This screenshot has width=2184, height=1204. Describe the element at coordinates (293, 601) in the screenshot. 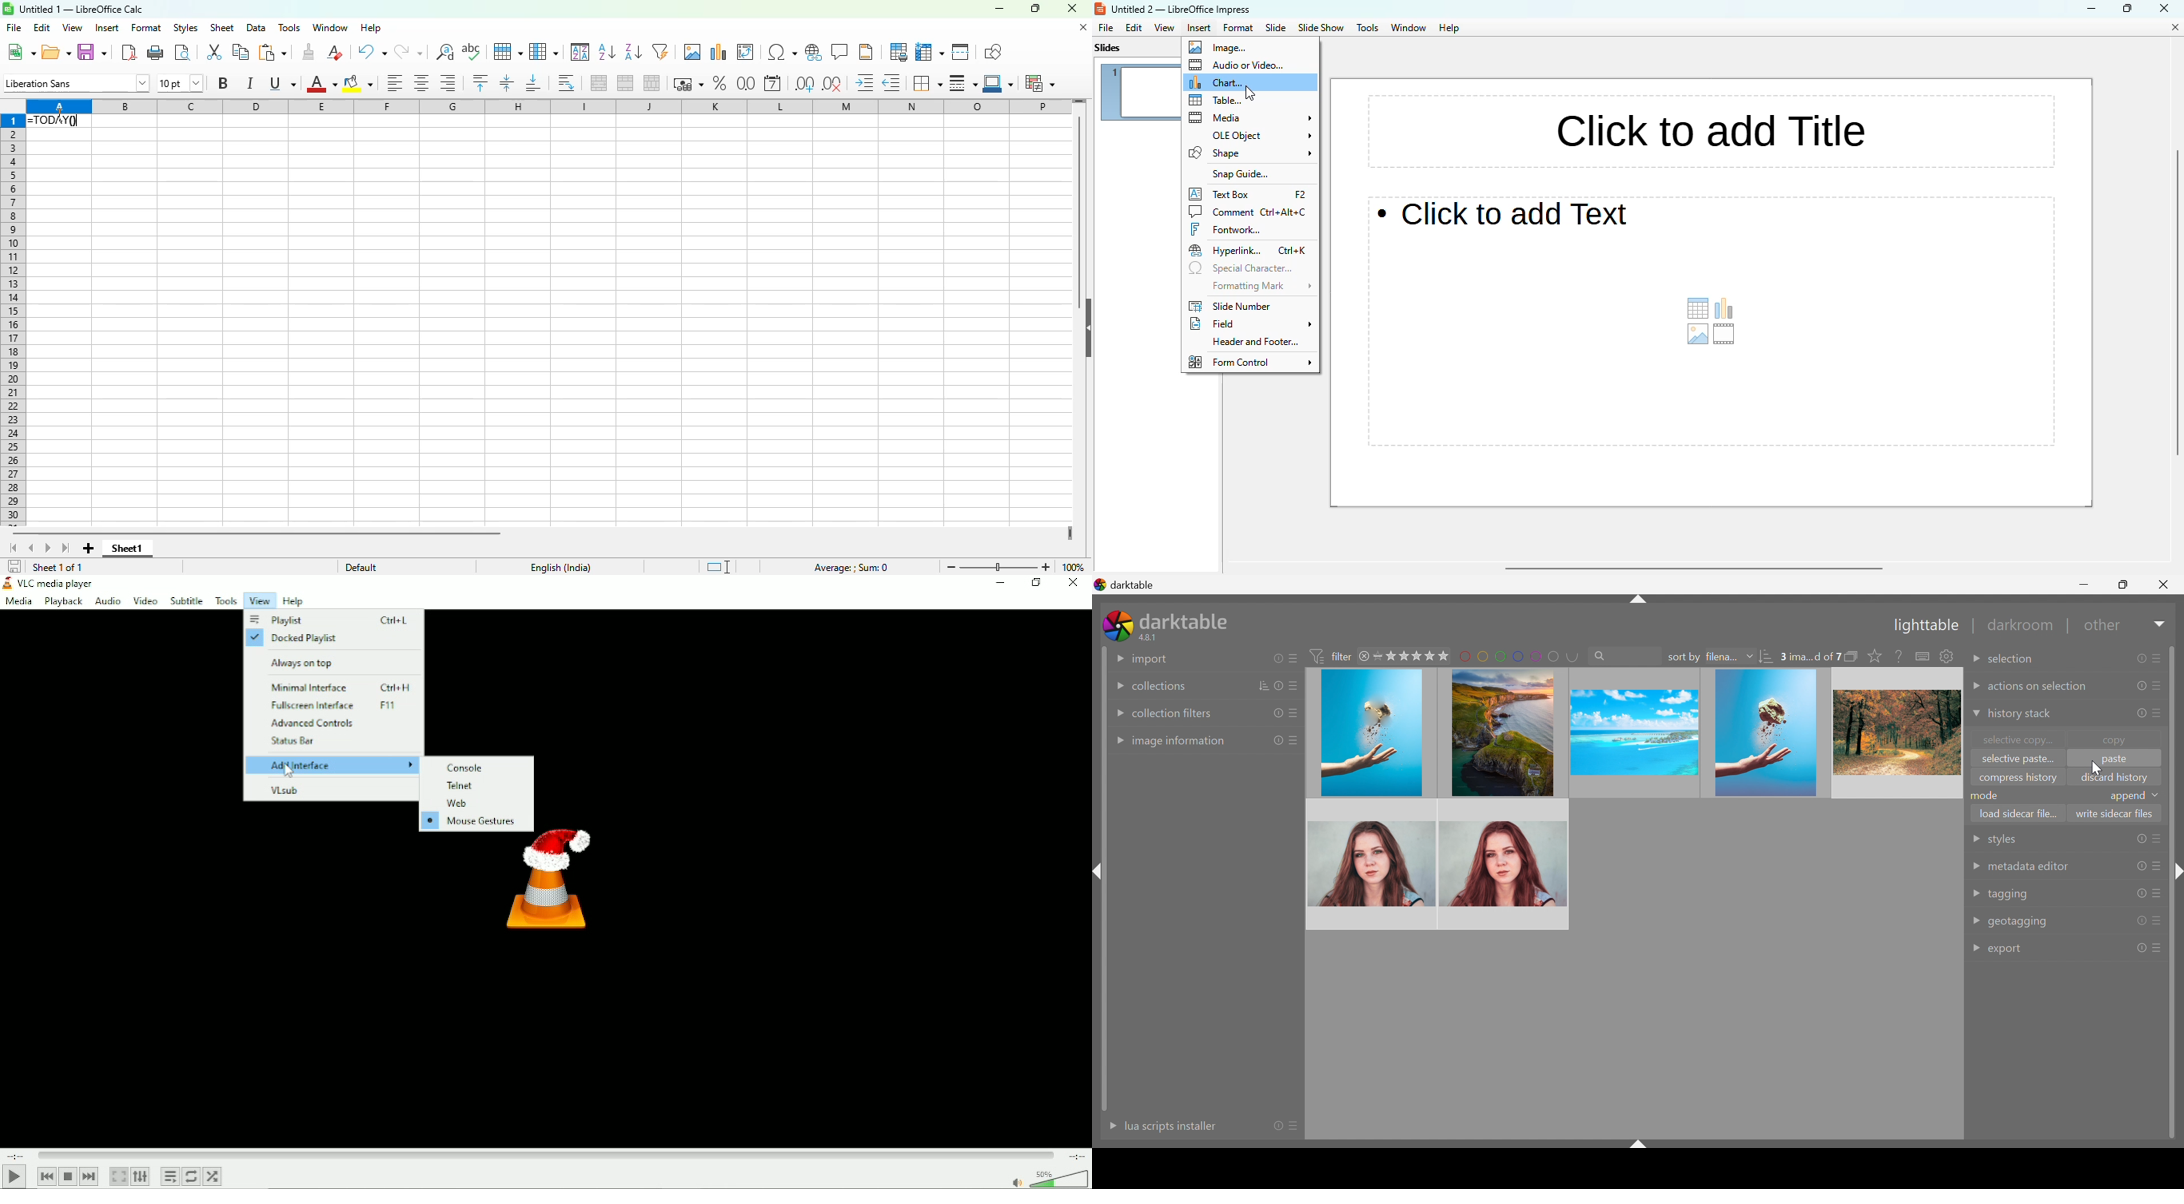

I see `Help` at that location.